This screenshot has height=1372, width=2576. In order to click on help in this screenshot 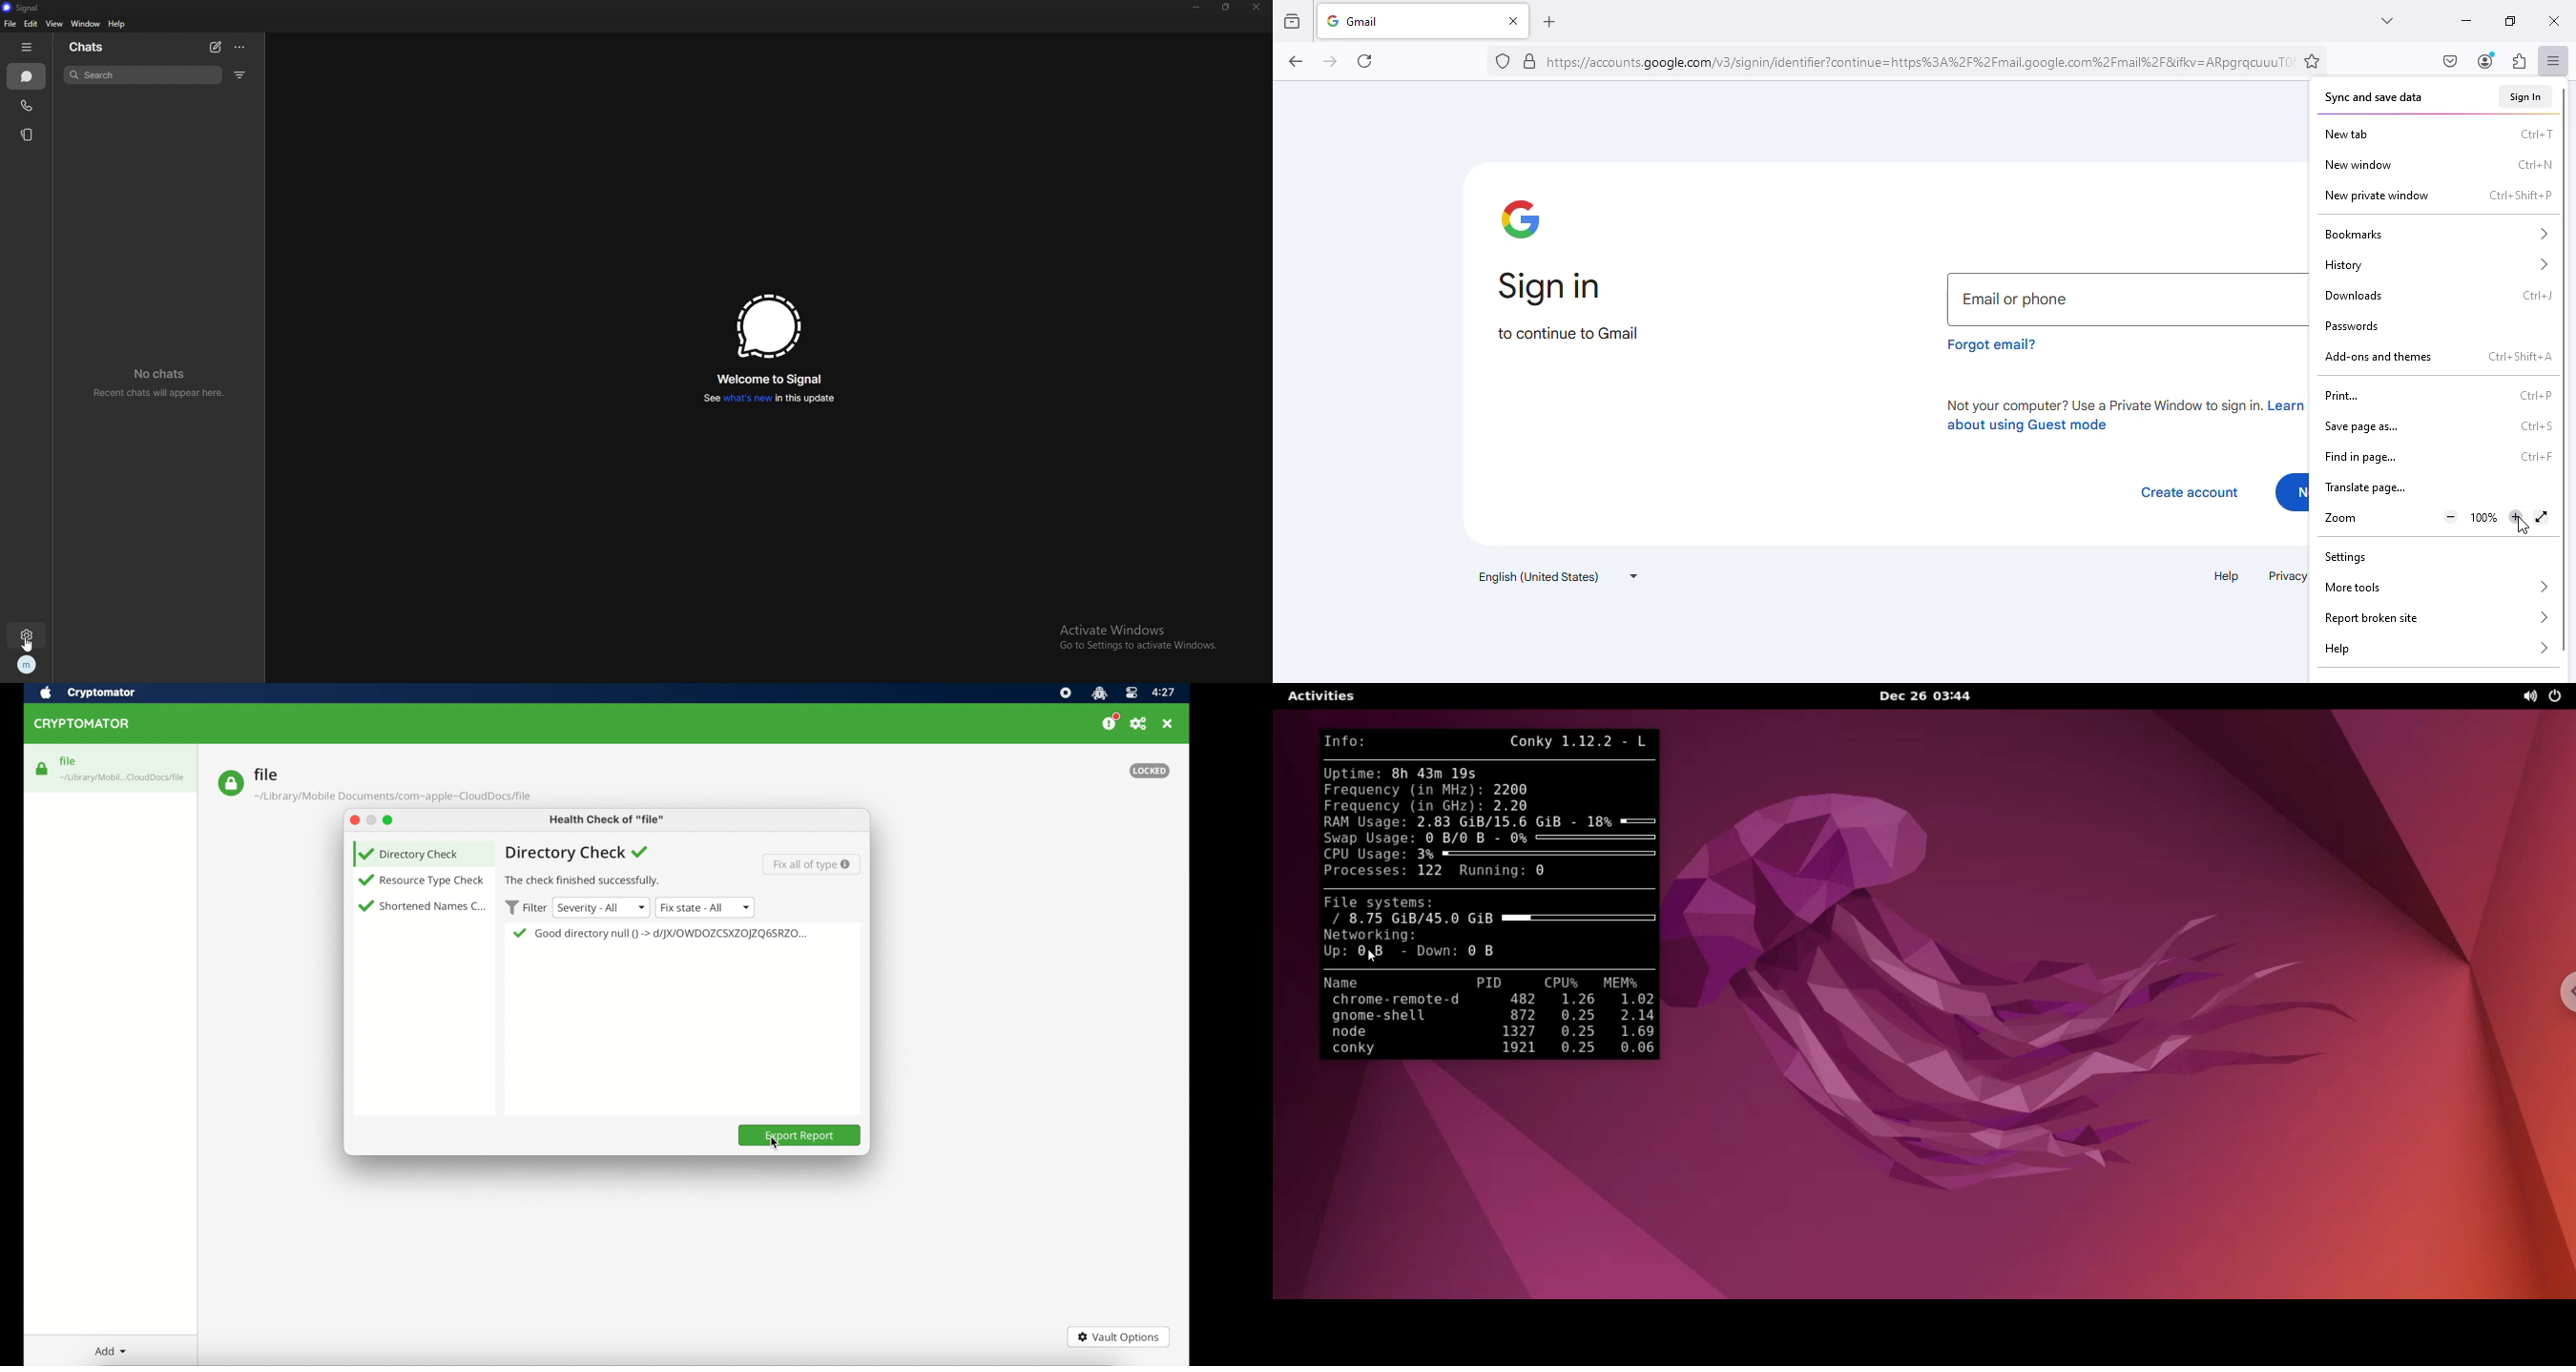, I will do `click(117, 24)`.